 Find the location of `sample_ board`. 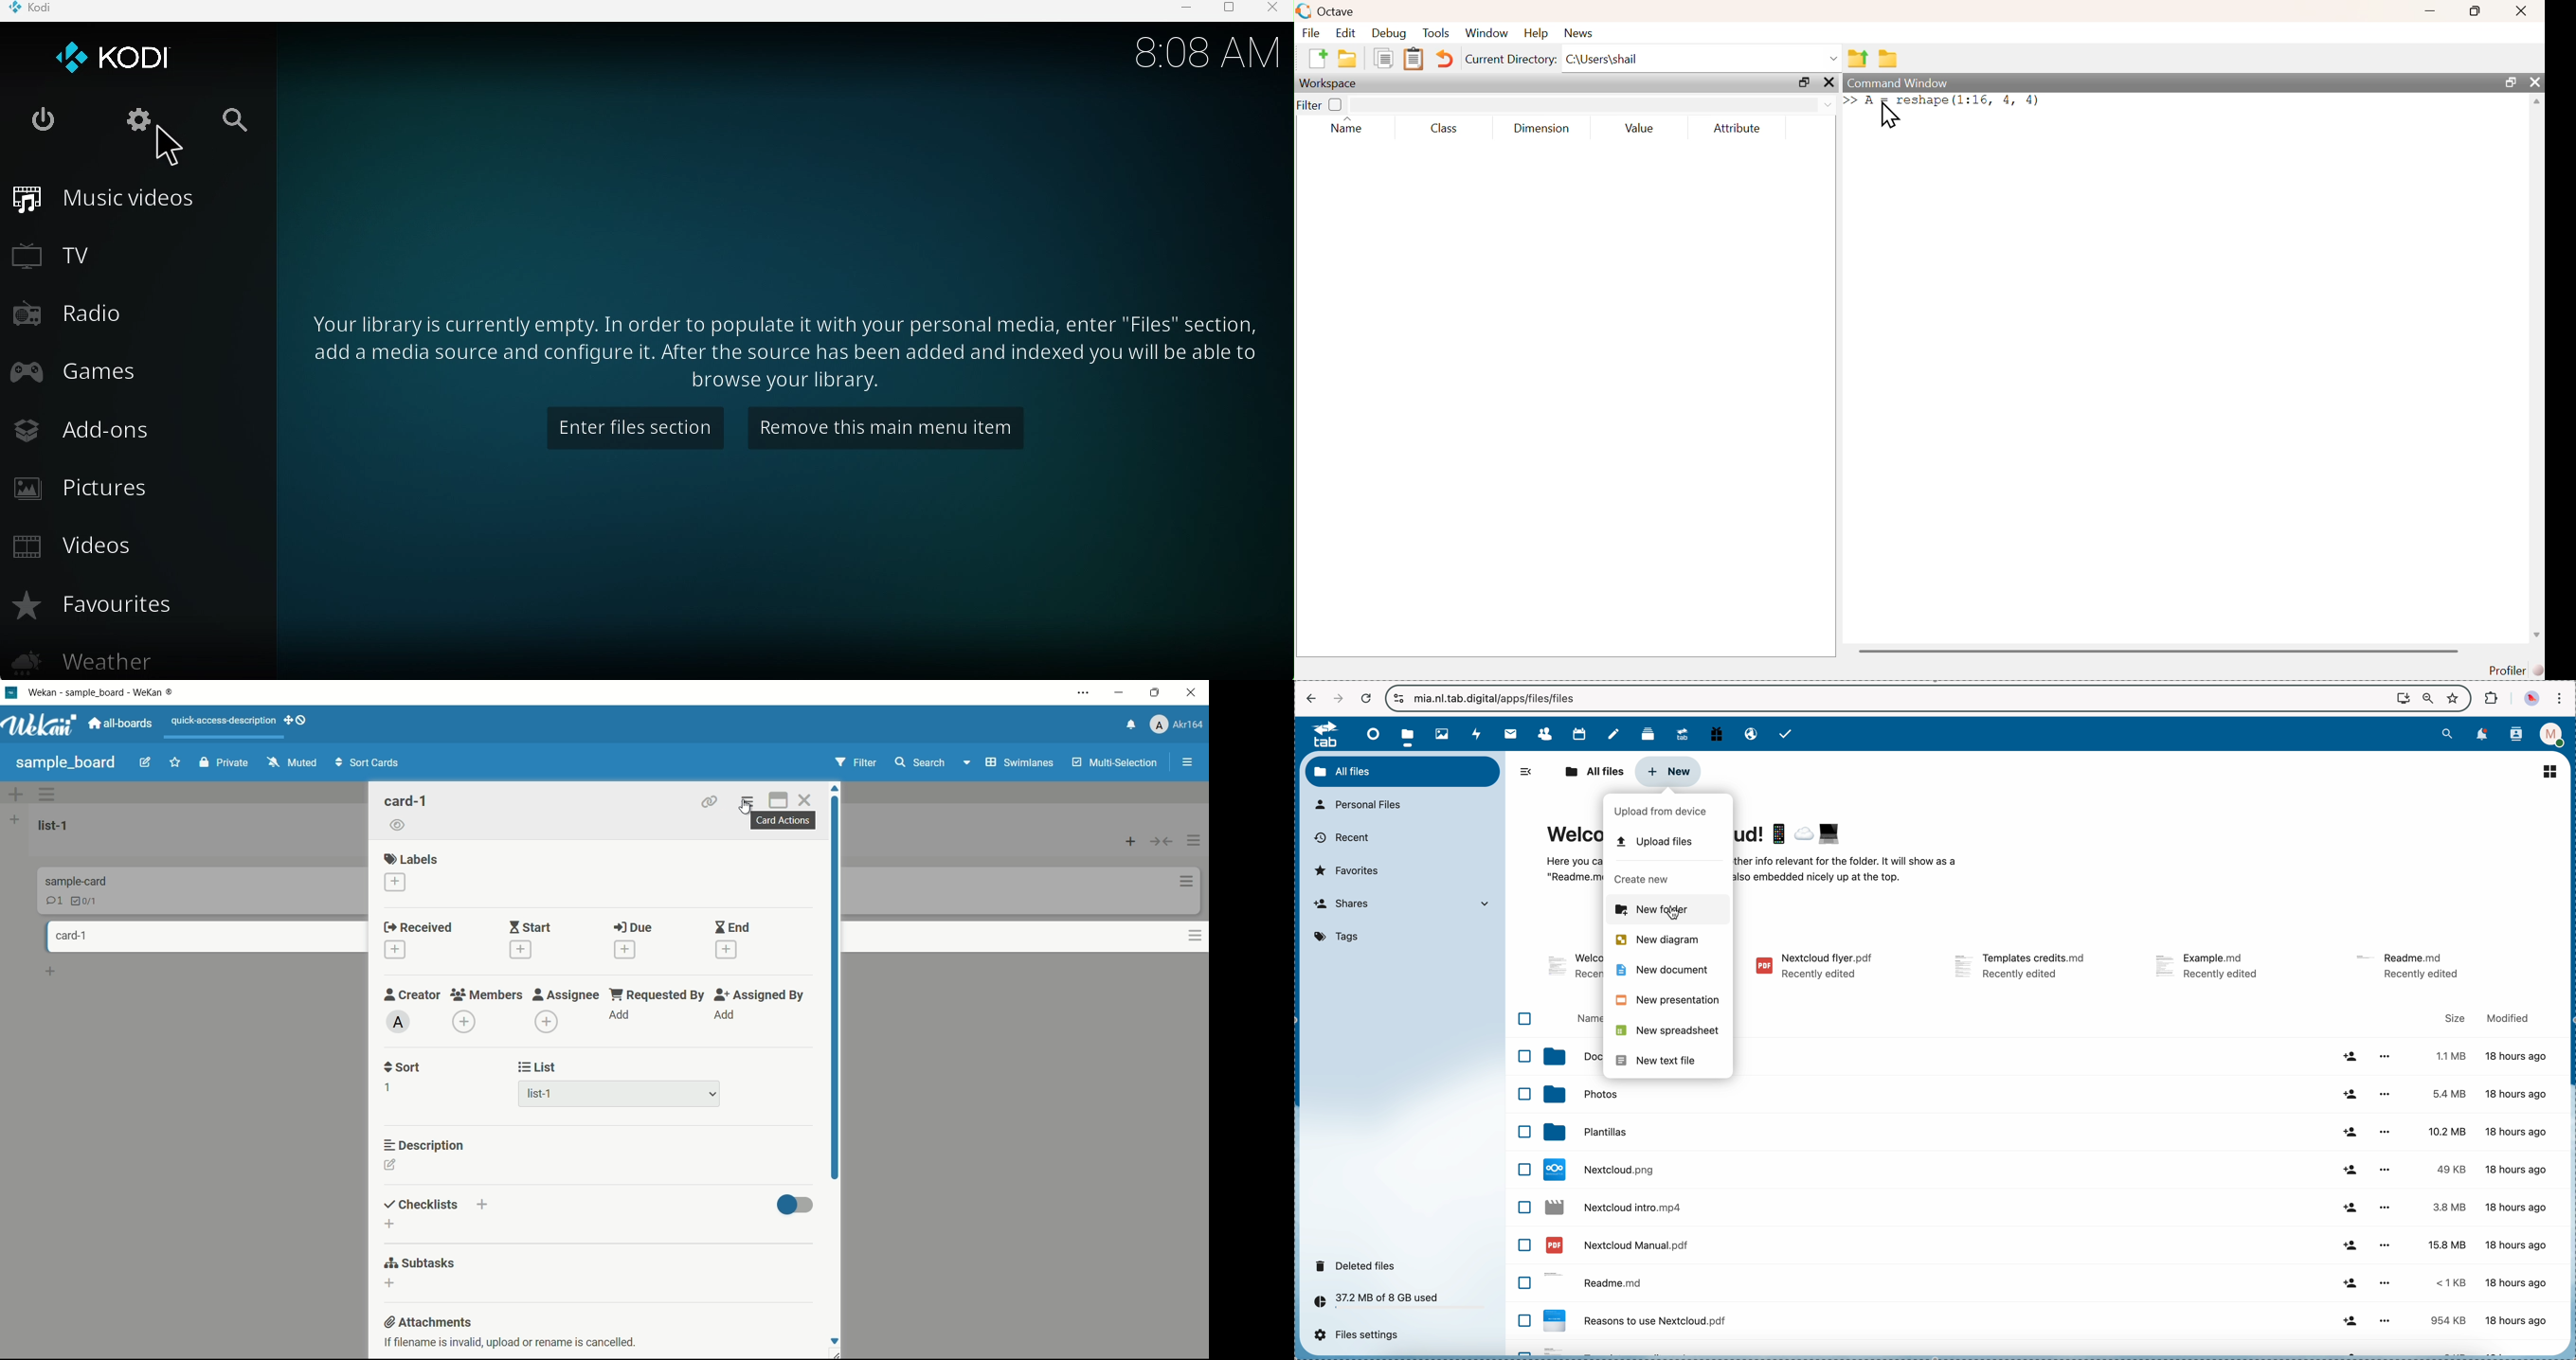

sample_ board is located at coordinates (67, 762).